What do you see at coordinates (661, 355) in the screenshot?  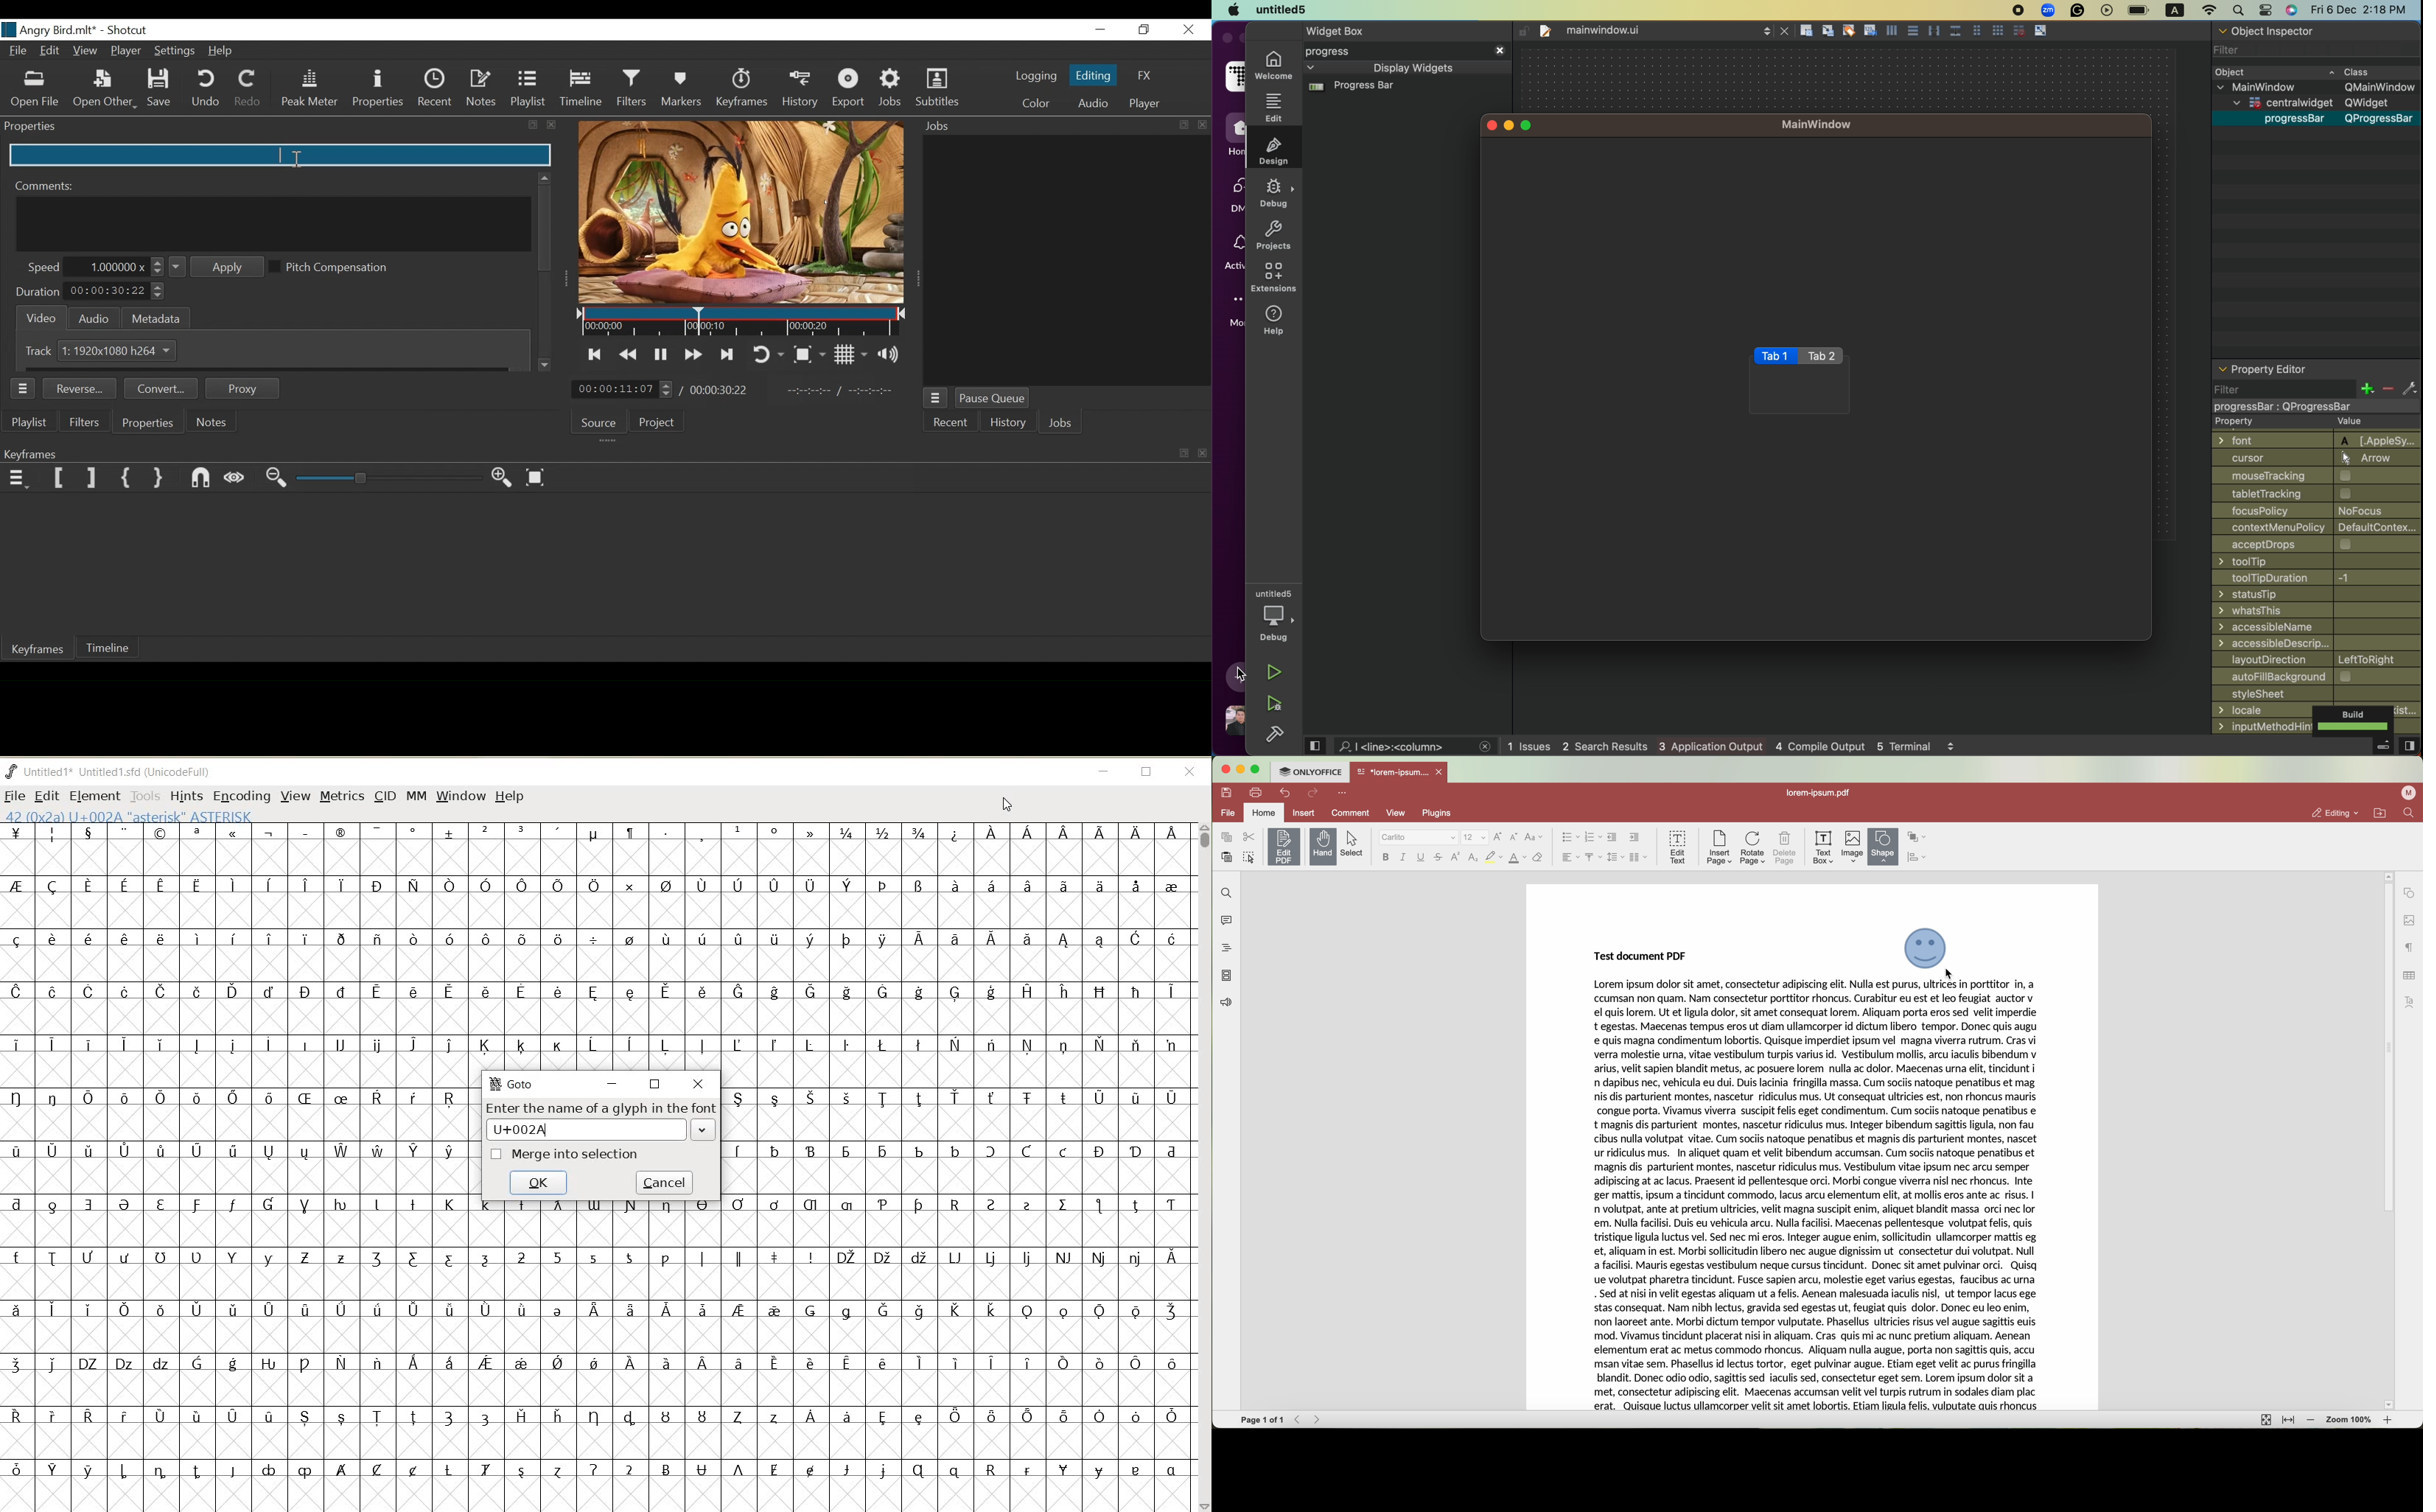 I see `Toggle play or pause` at bounding box center [661, 355].